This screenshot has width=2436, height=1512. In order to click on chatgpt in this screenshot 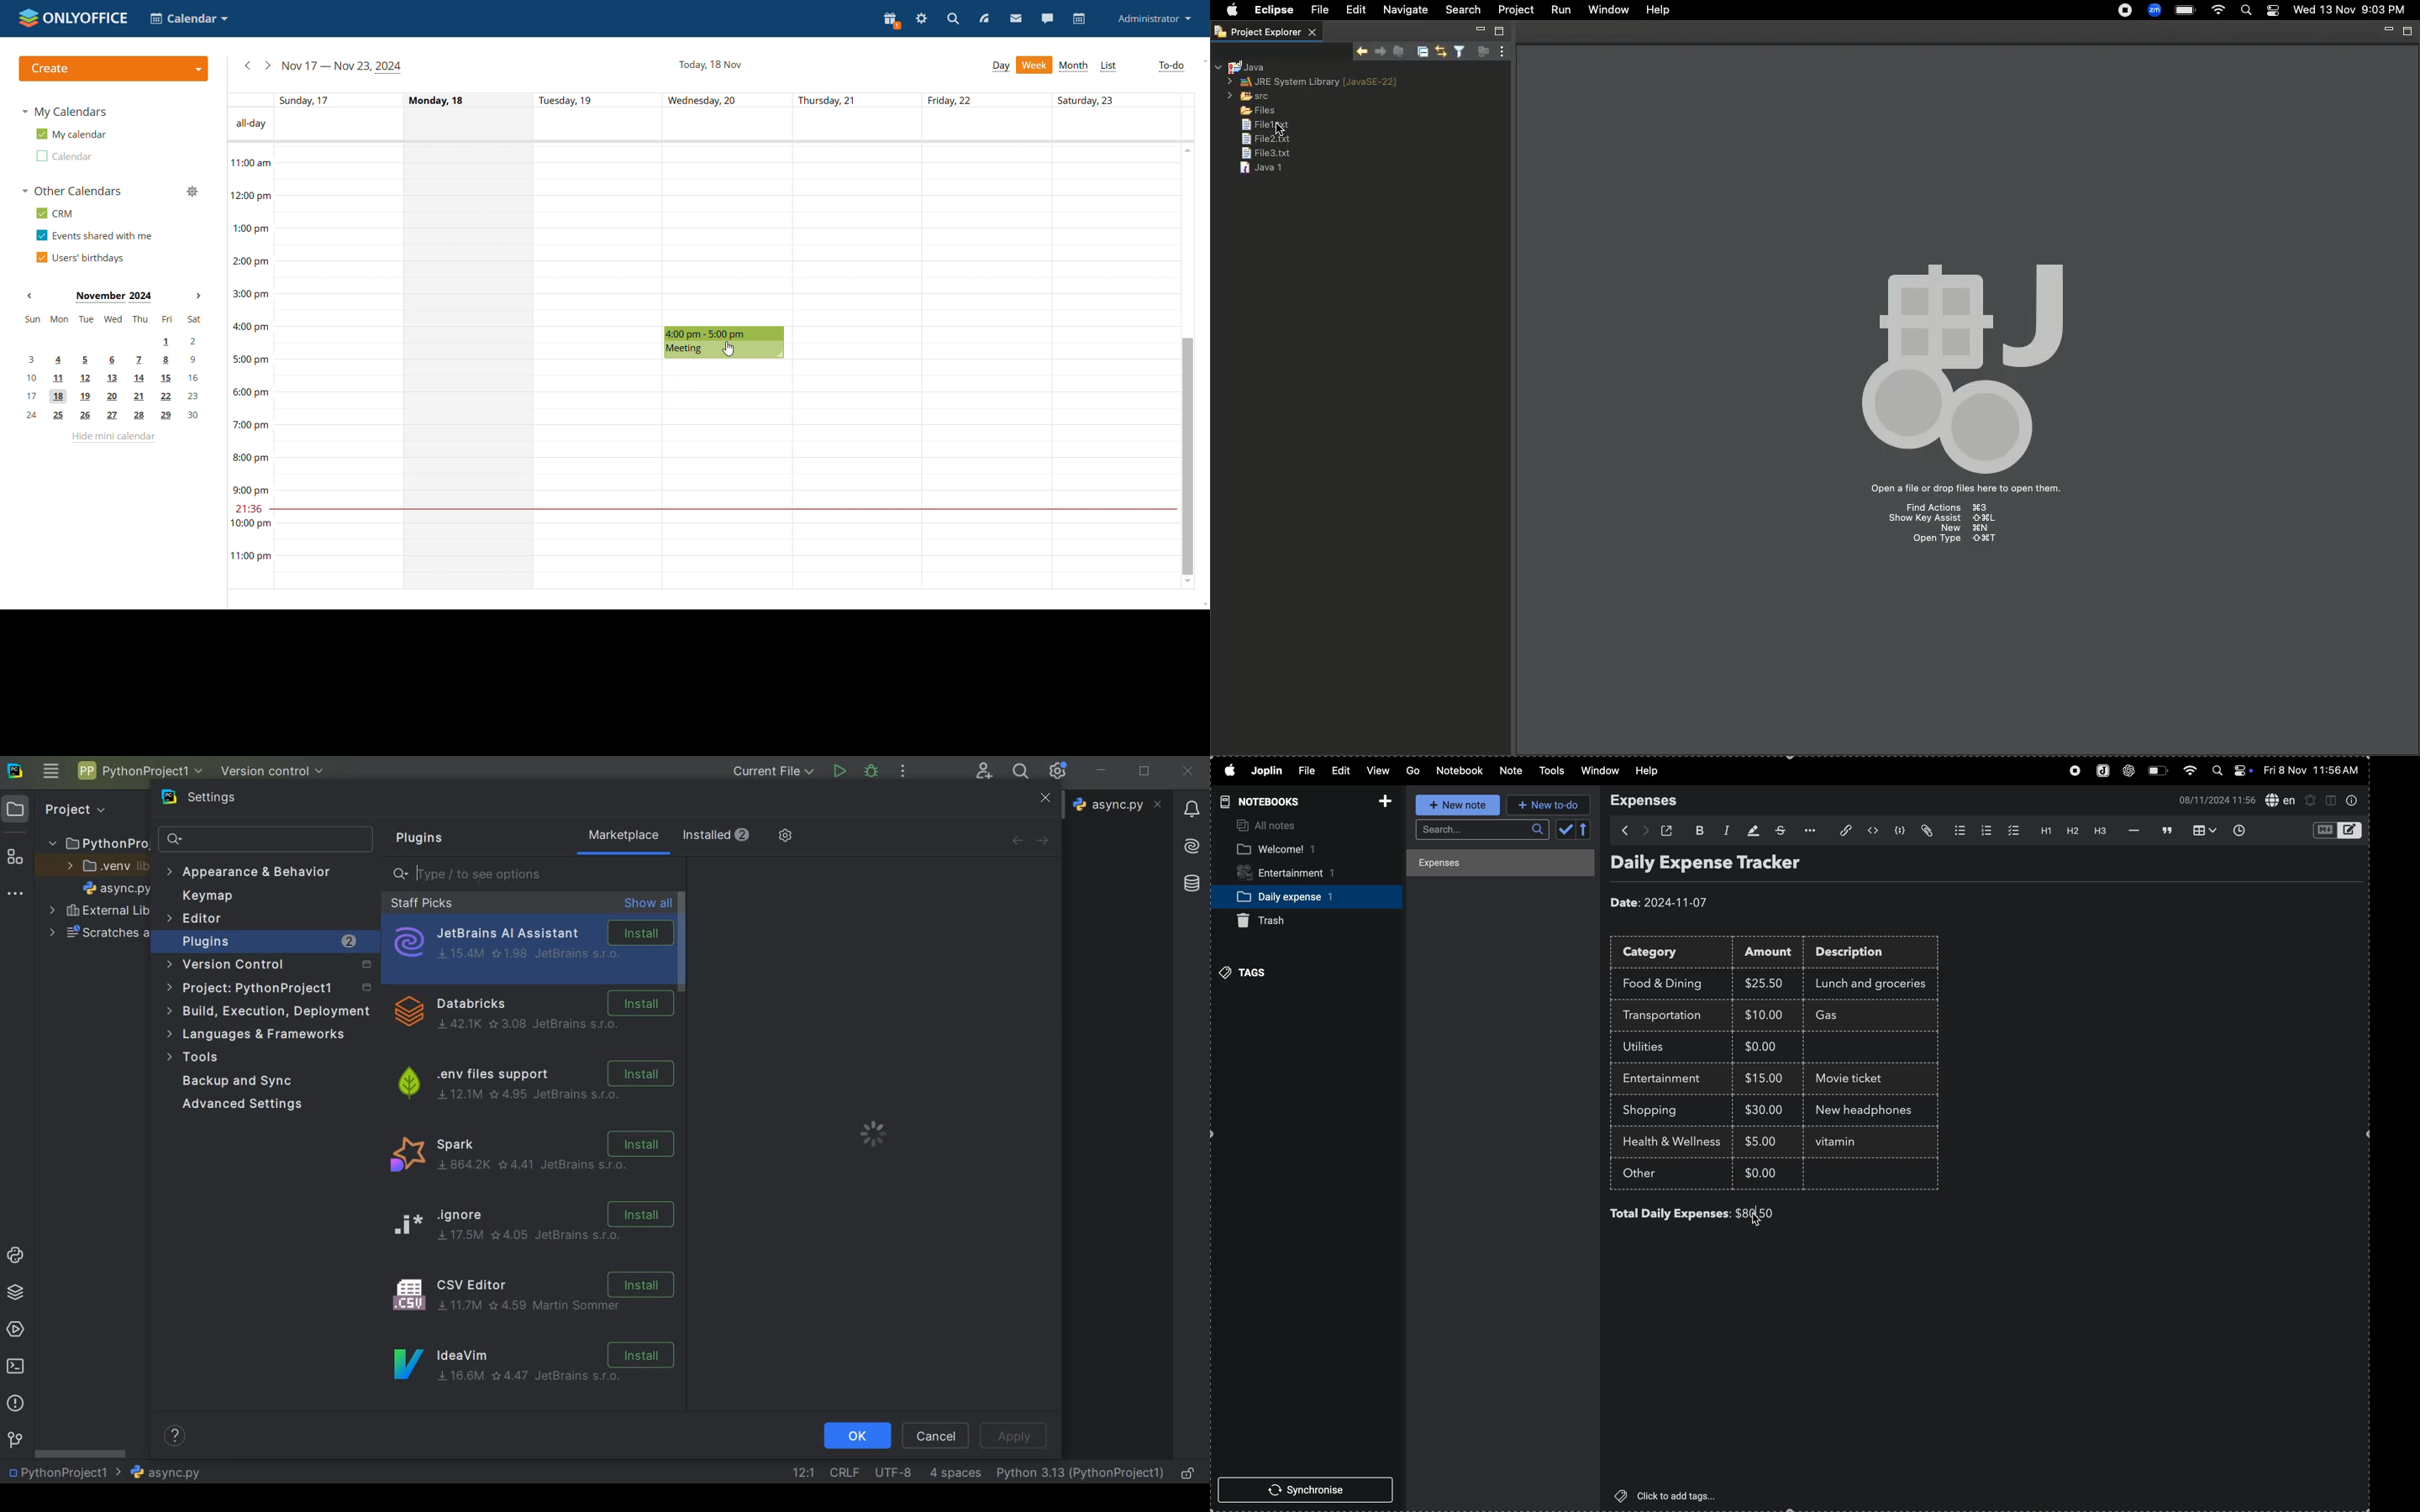, I will do `click(2129, 772)`.